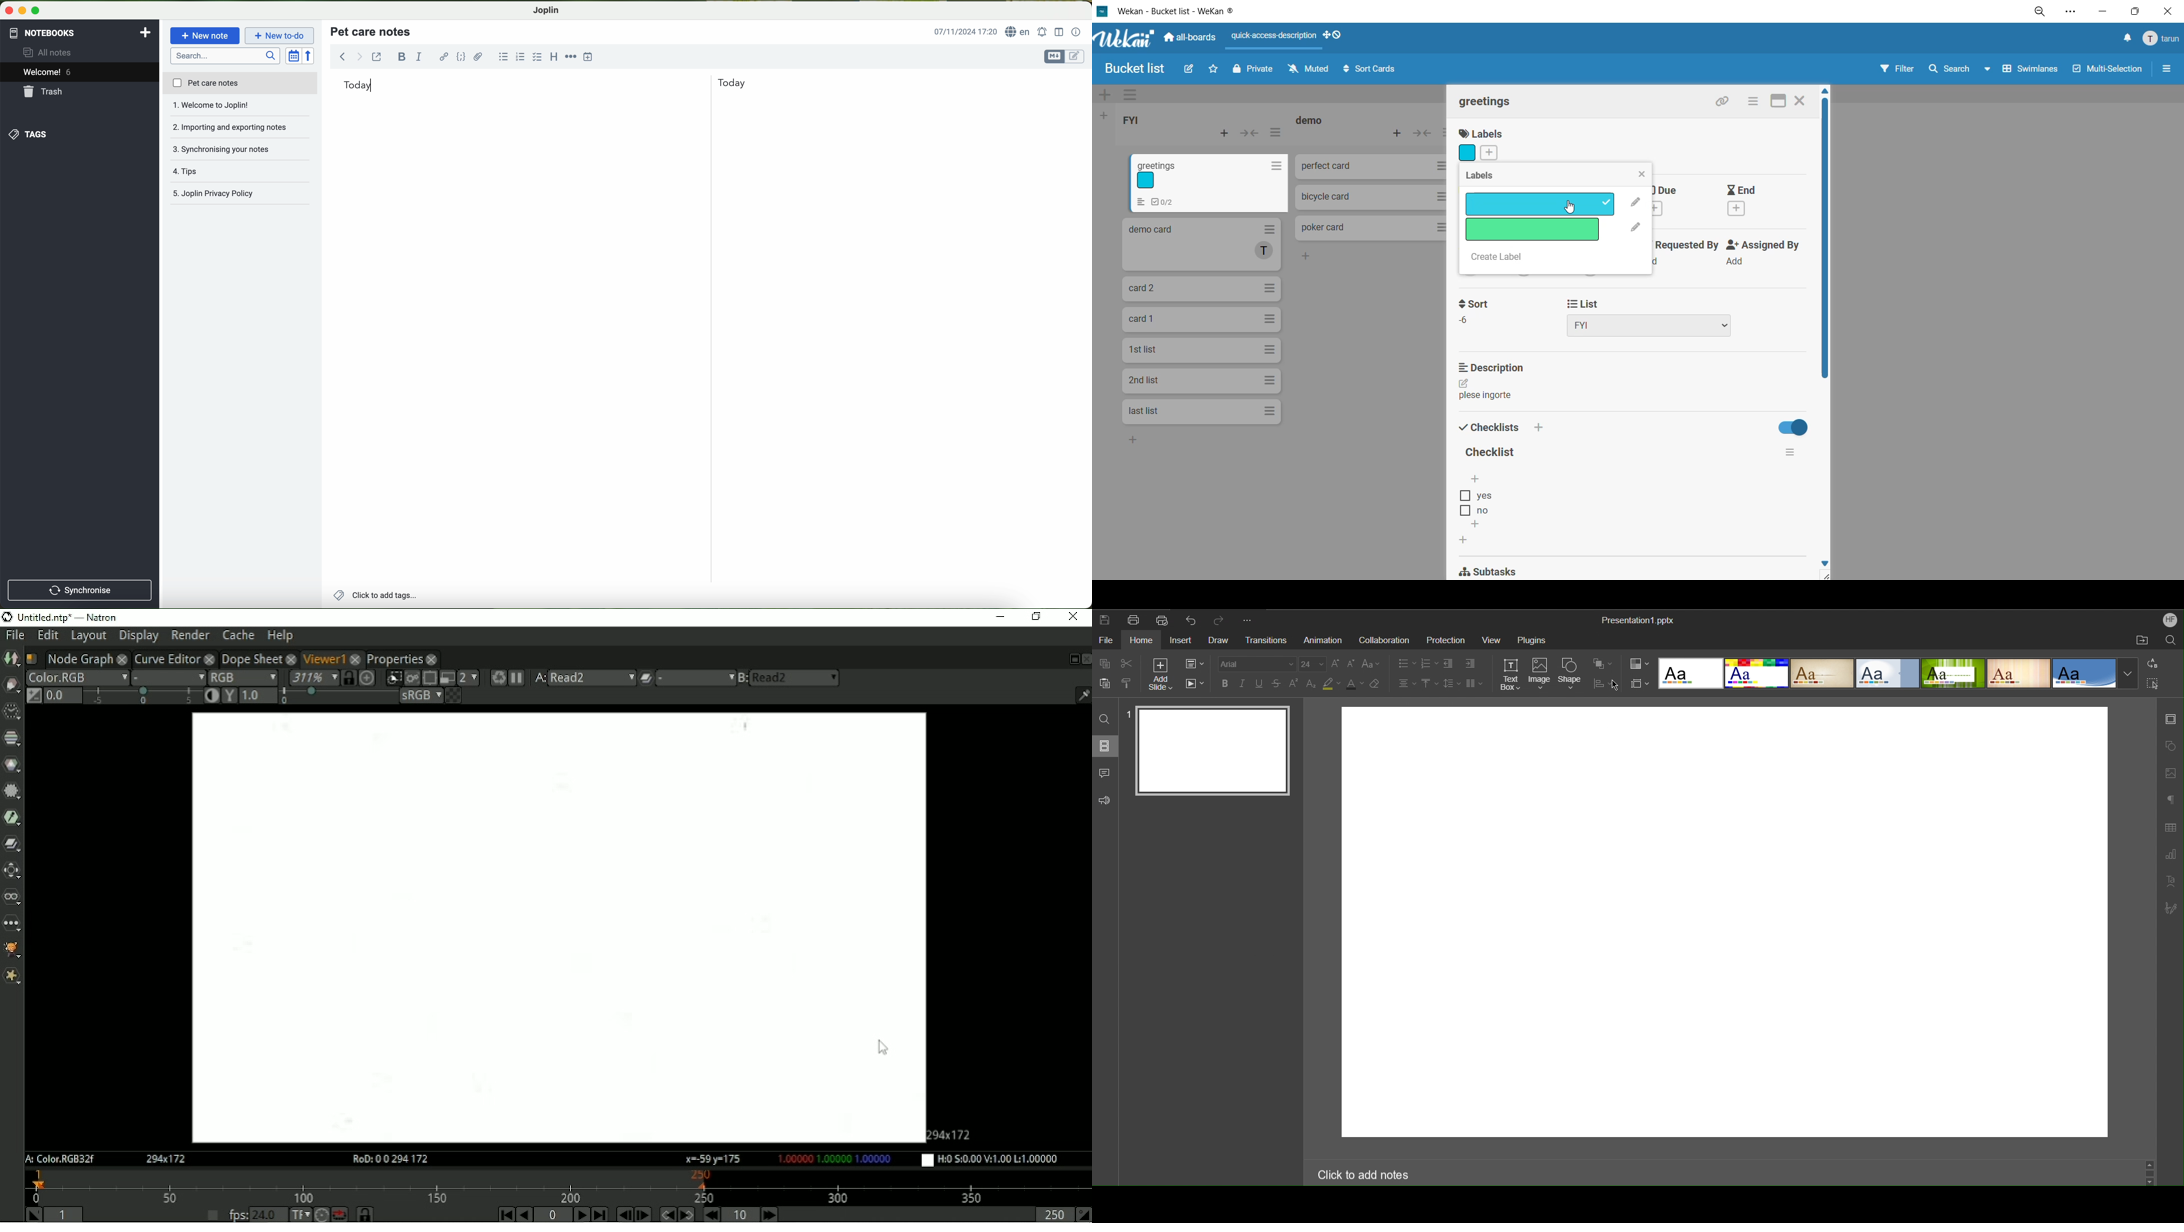 The height and width of the screenshot is (1232, 2184). I want to click on edit label, so click(1635, 214).